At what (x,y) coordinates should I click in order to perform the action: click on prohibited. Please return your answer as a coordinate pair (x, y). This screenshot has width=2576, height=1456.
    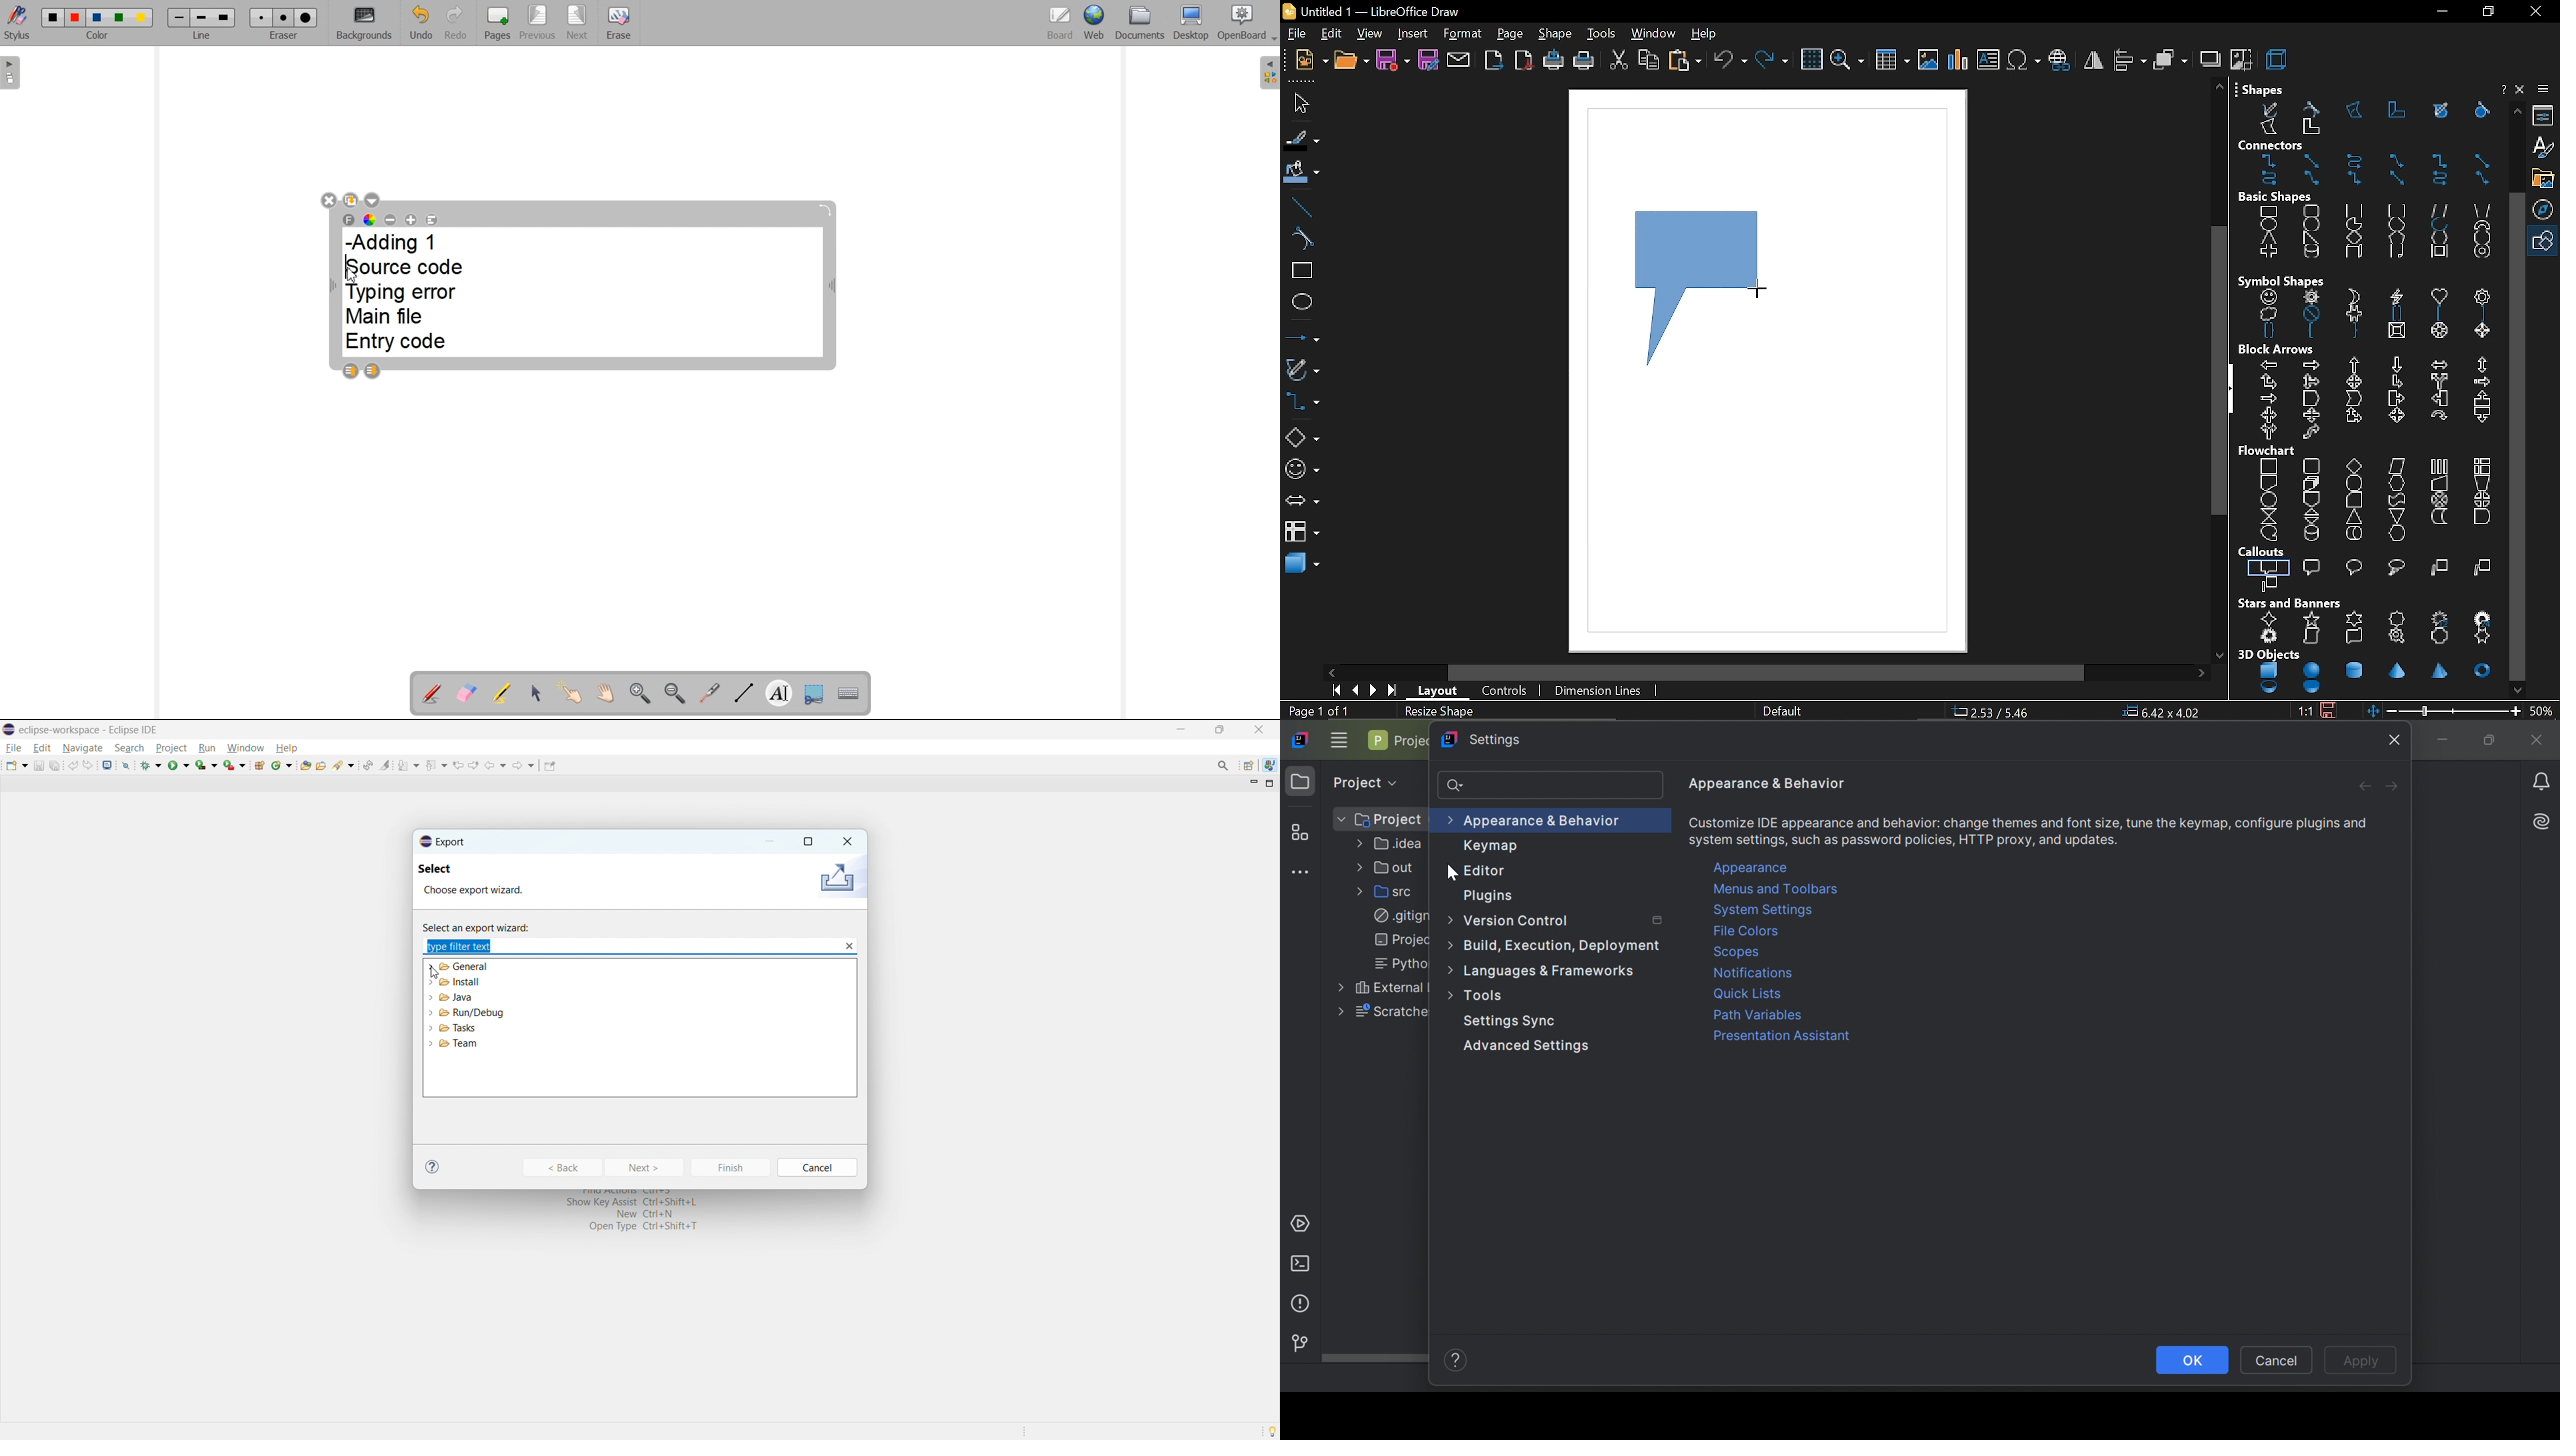
    Looking at the image, I should click on (2308, 315).